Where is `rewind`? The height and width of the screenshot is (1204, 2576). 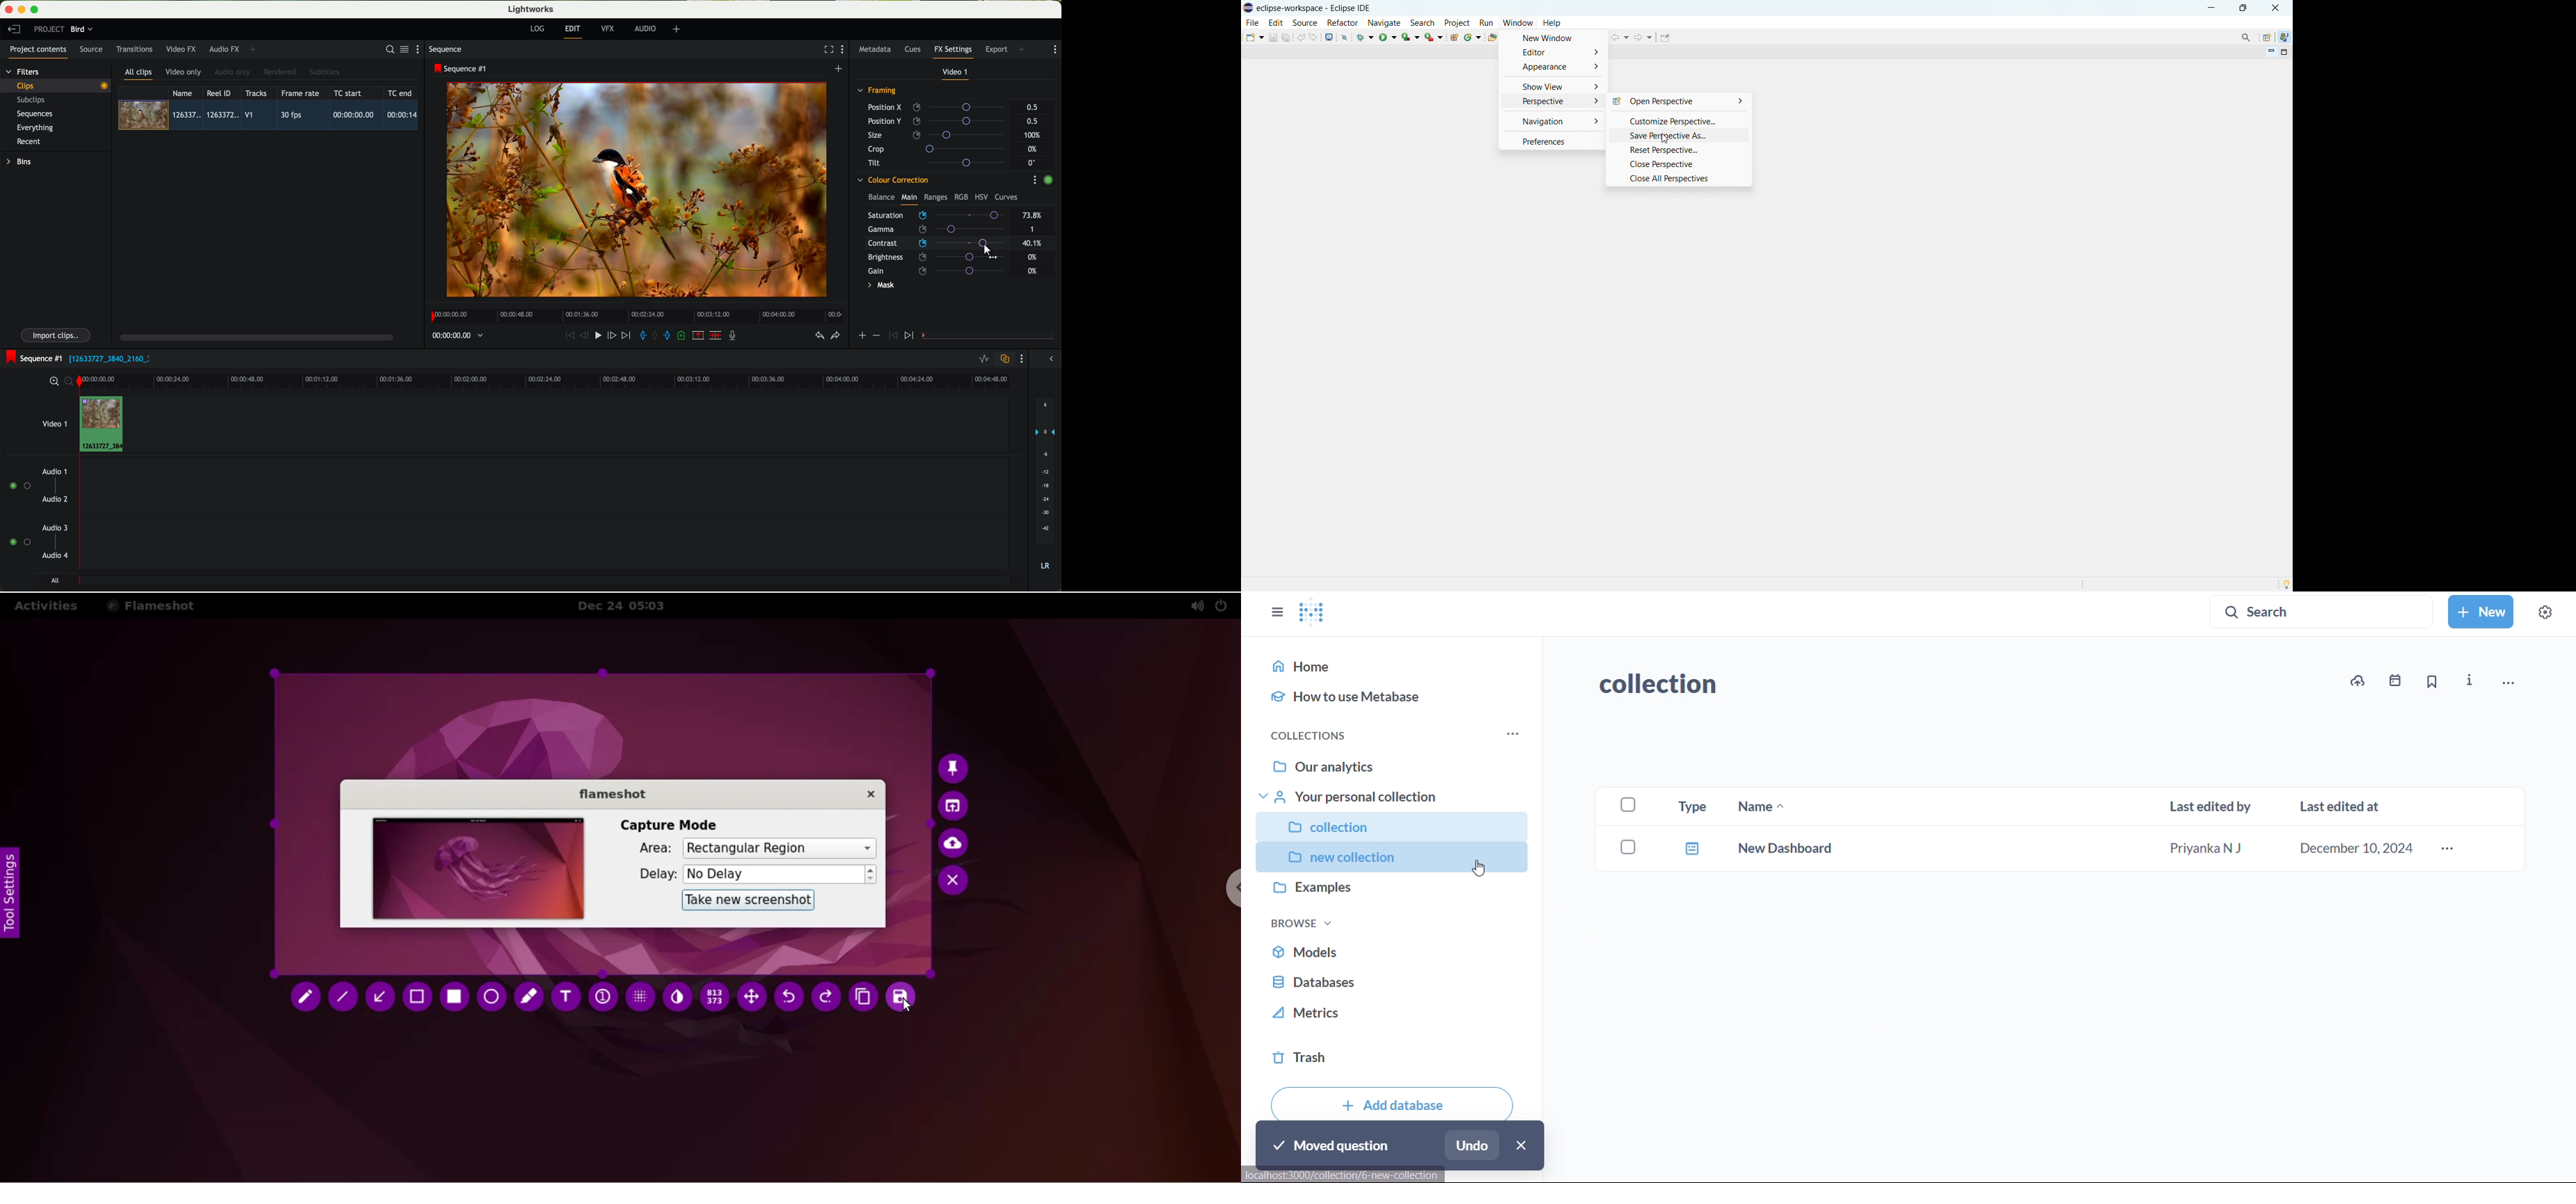
rewind is located at coordinates (569, 336).